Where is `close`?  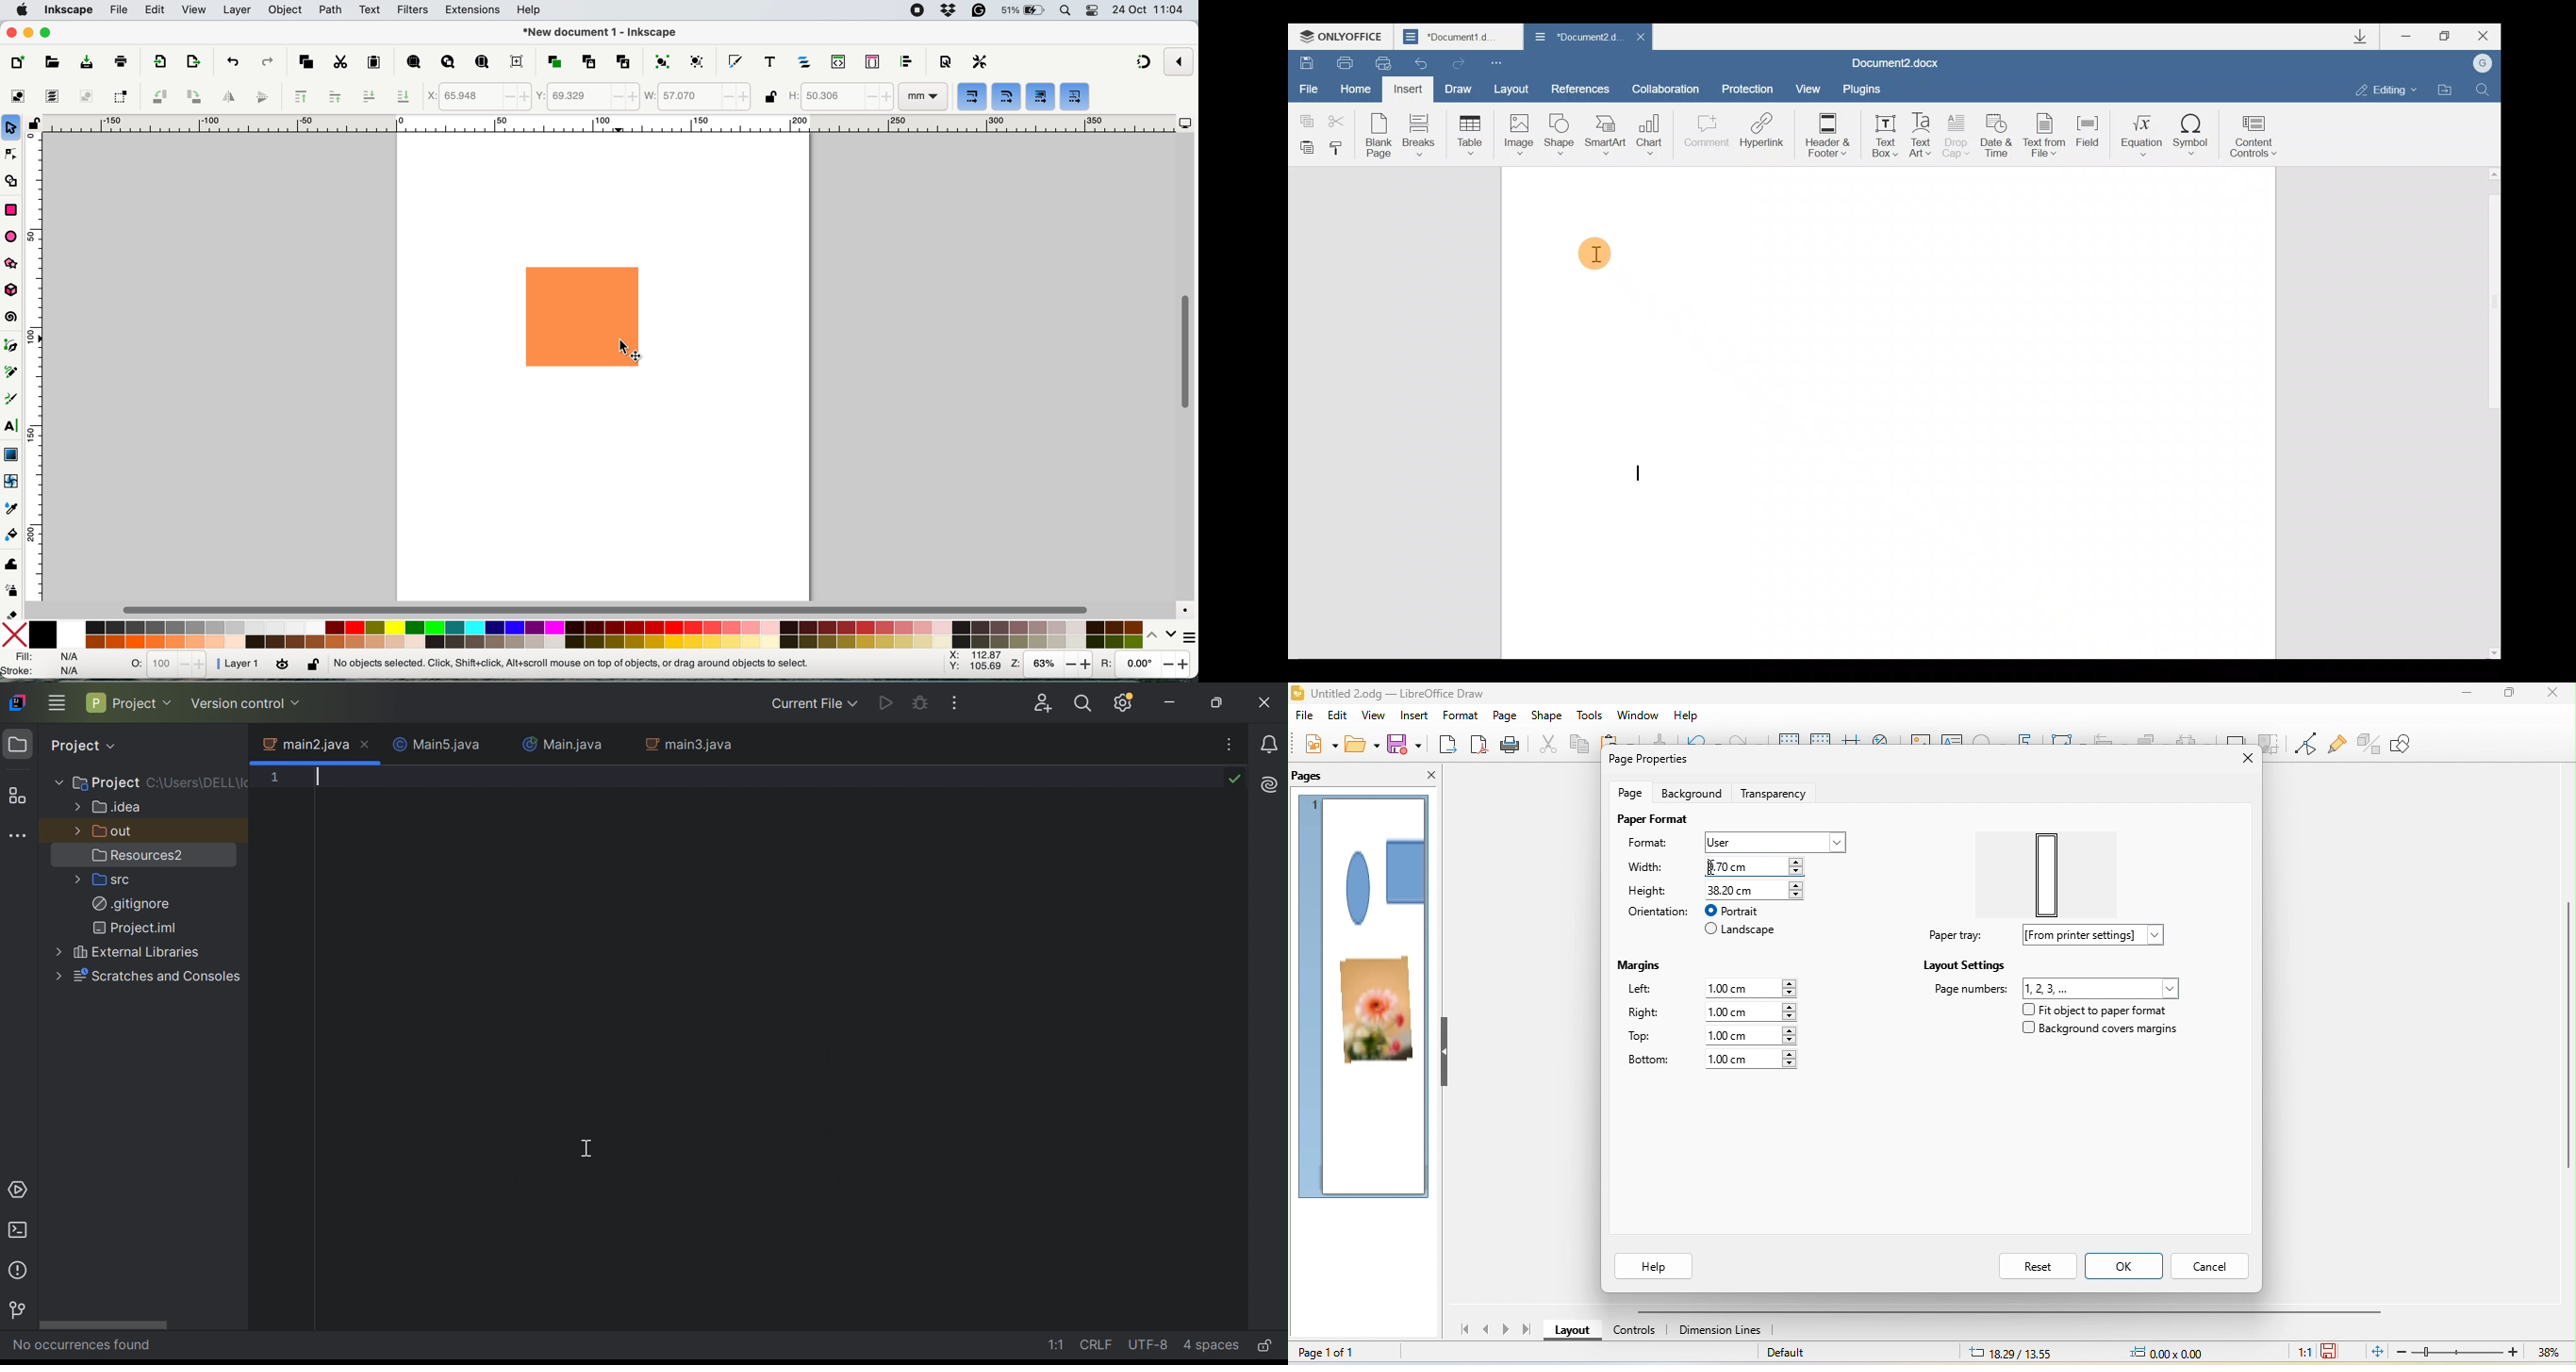 close is located at coordinates (2553, 696).